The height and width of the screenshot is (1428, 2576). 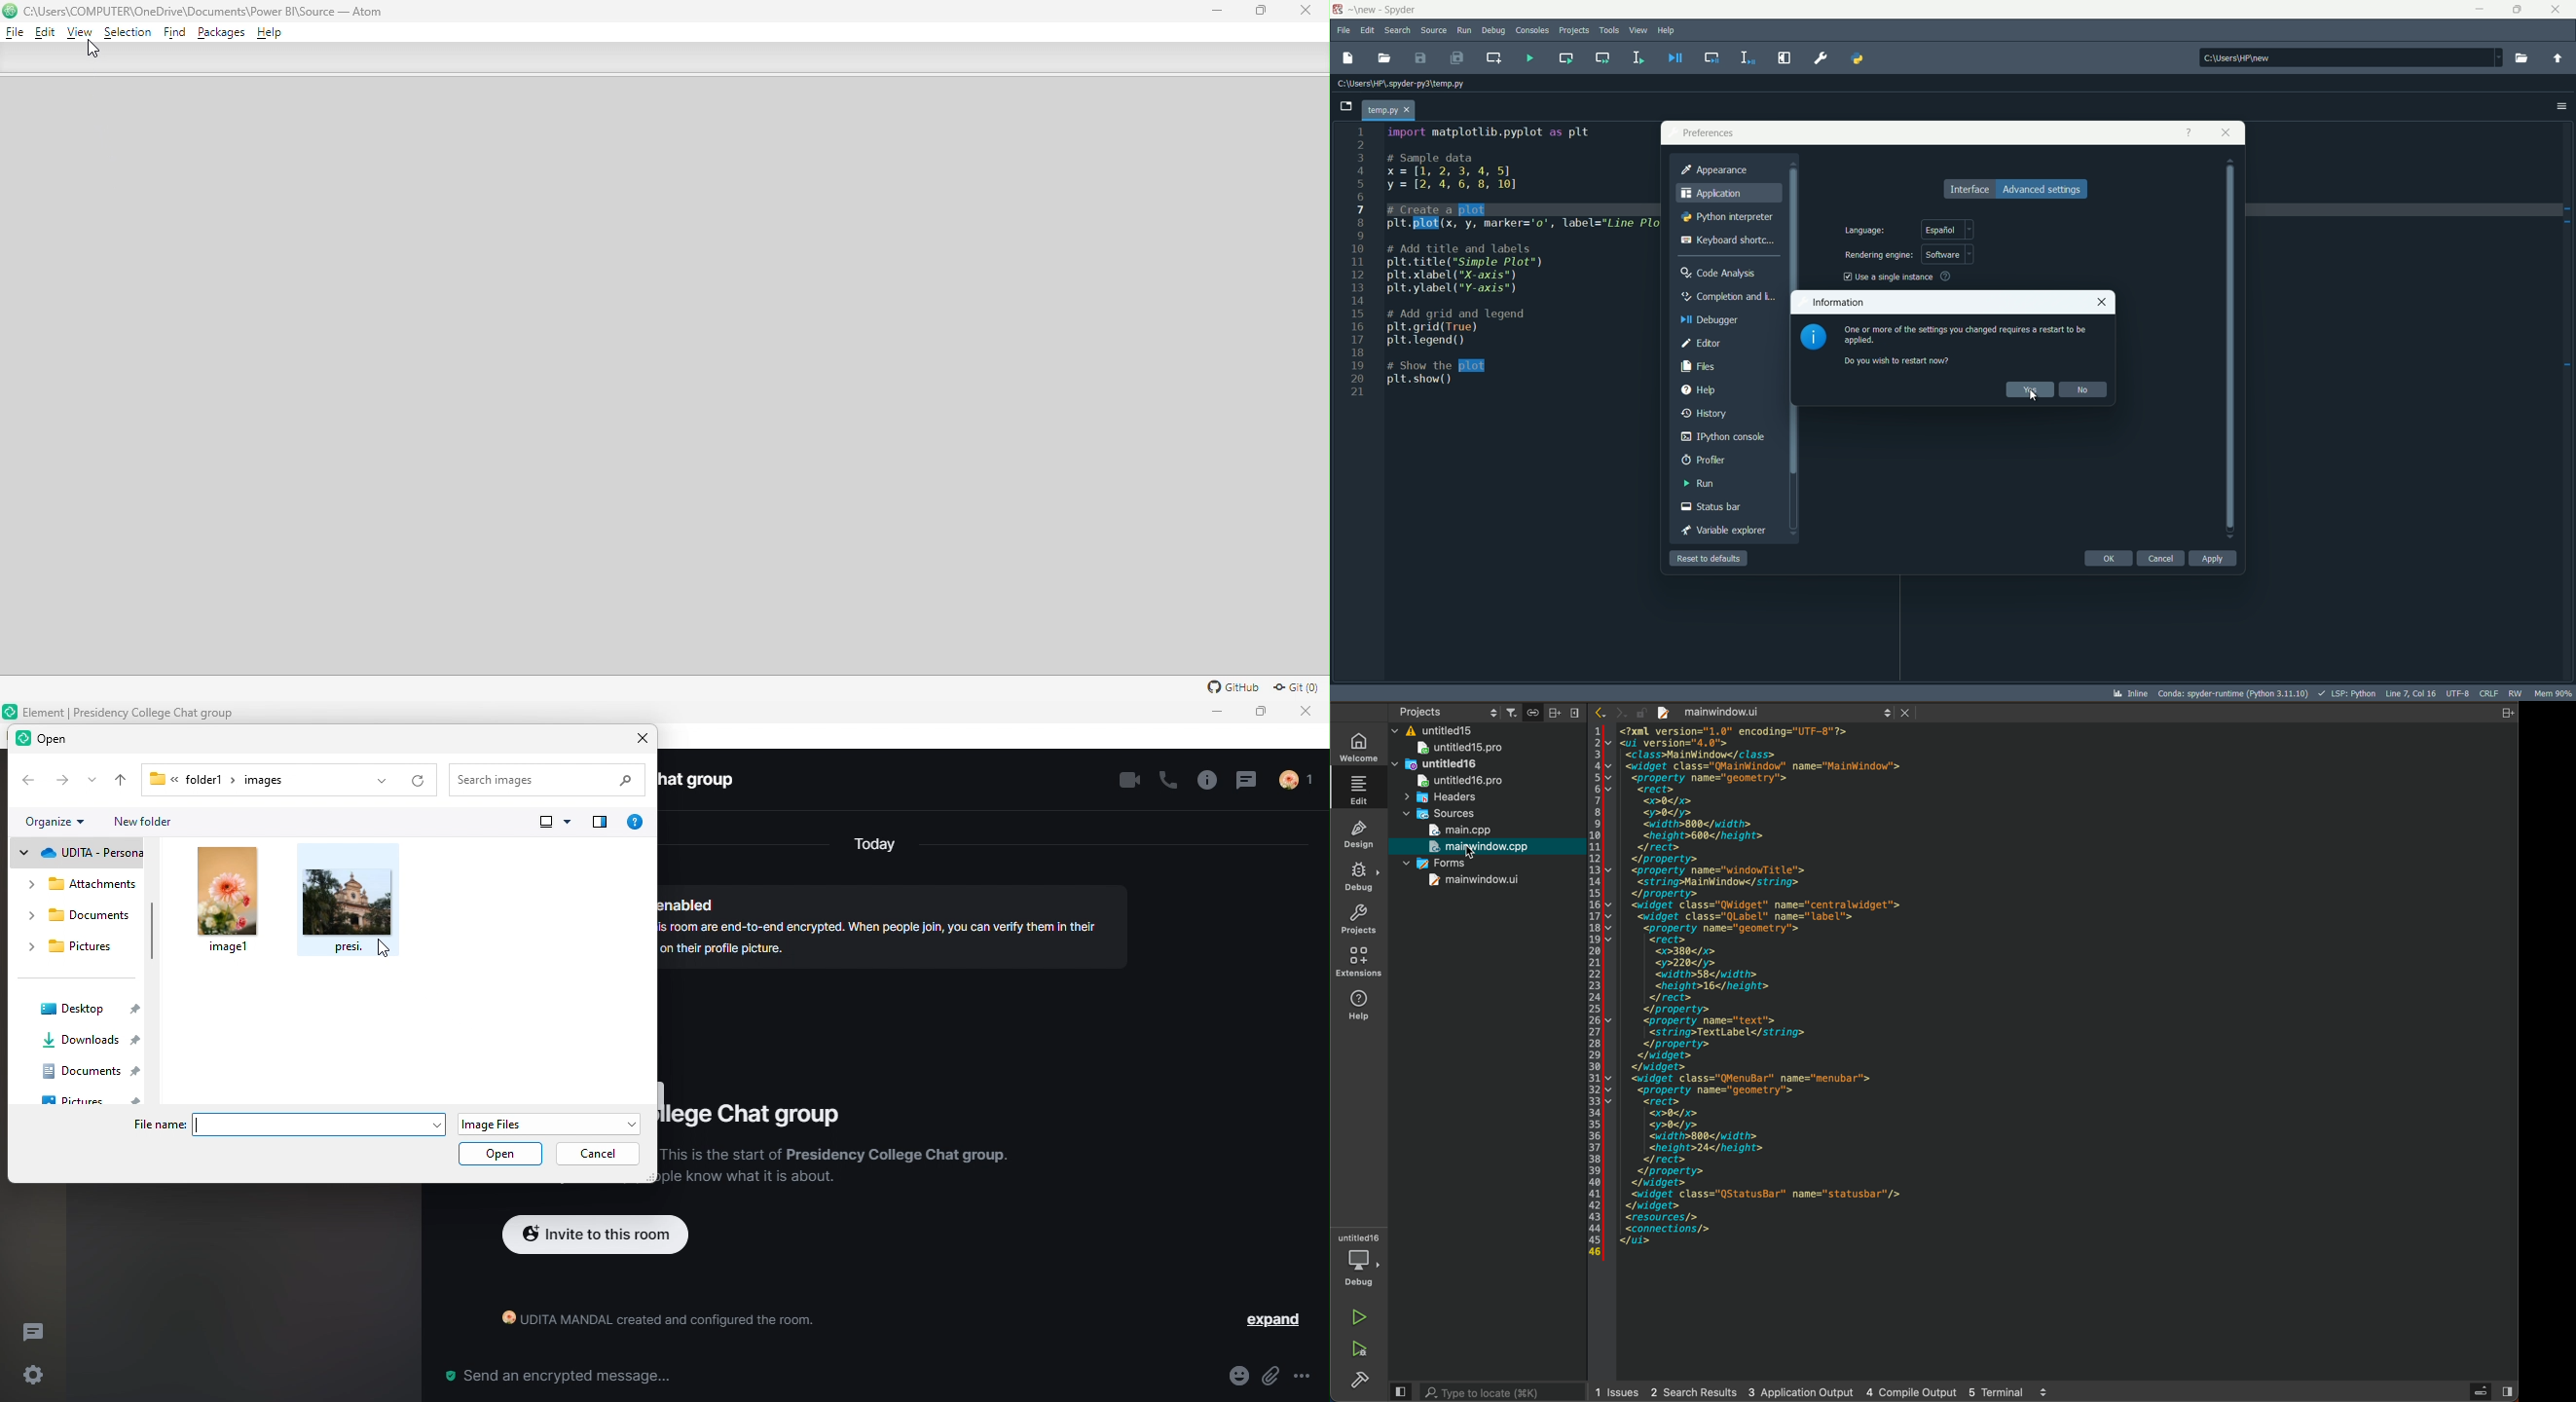 I want to click on tools, so click(x=1610, y=31).